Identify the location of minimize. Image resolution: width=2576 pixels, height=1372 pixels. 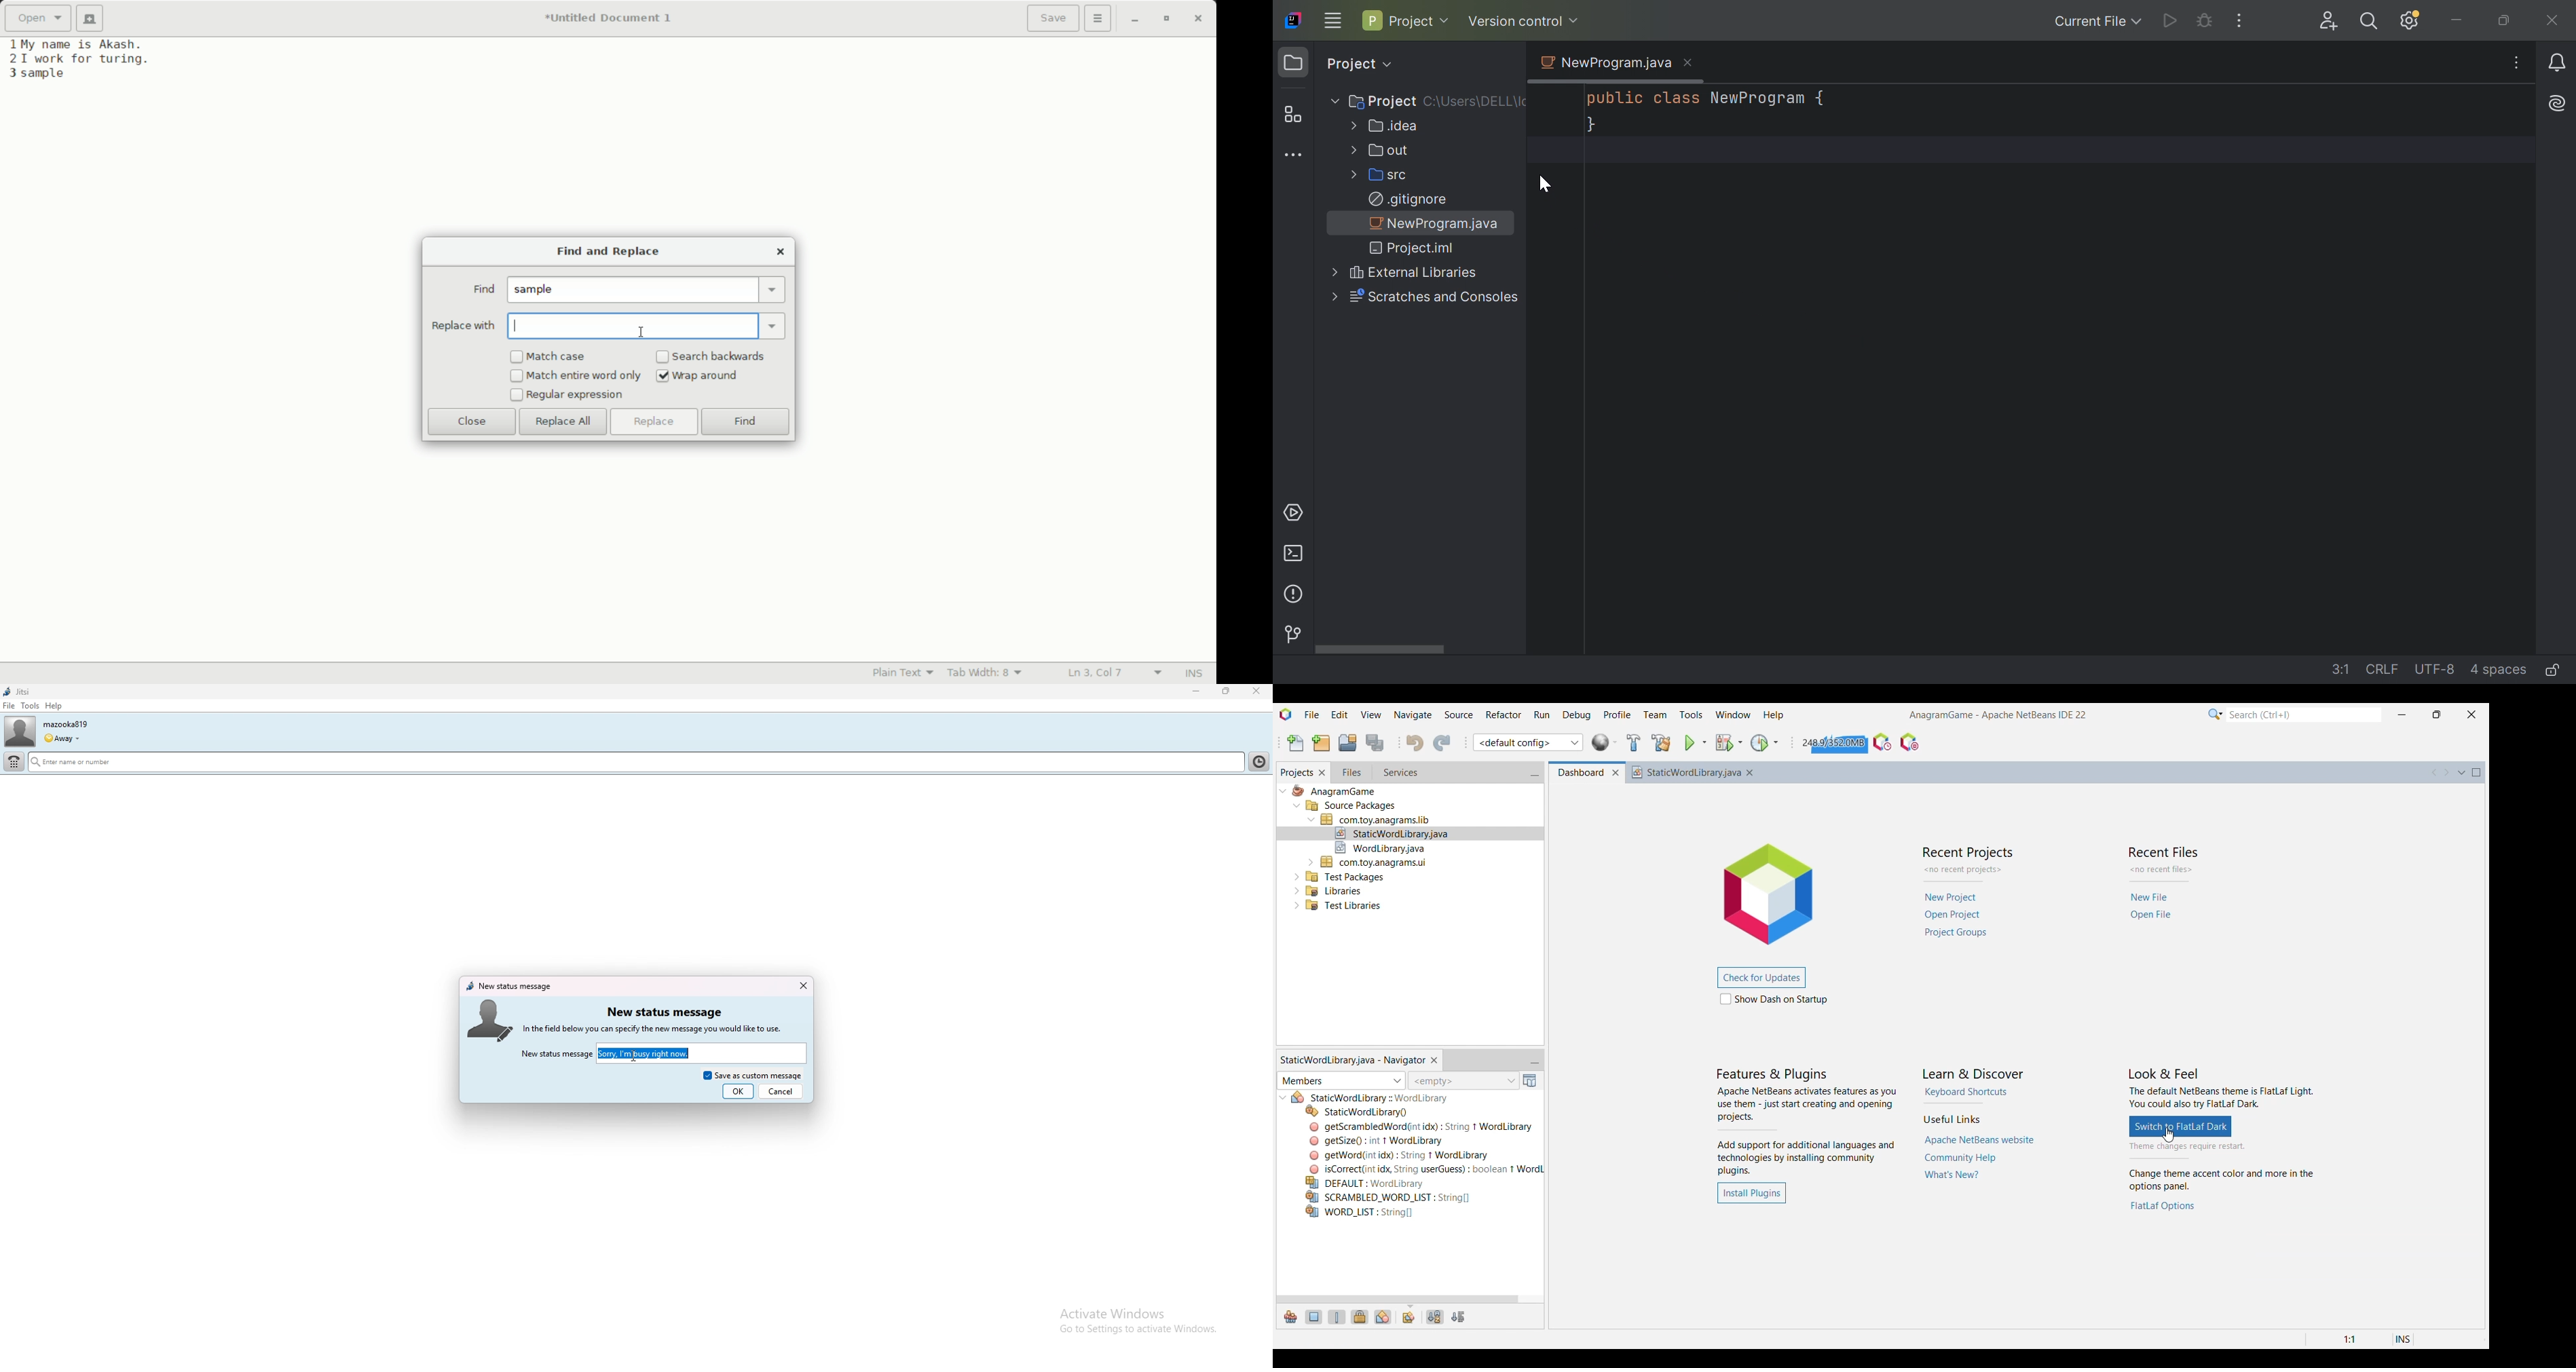
(1197, 691).